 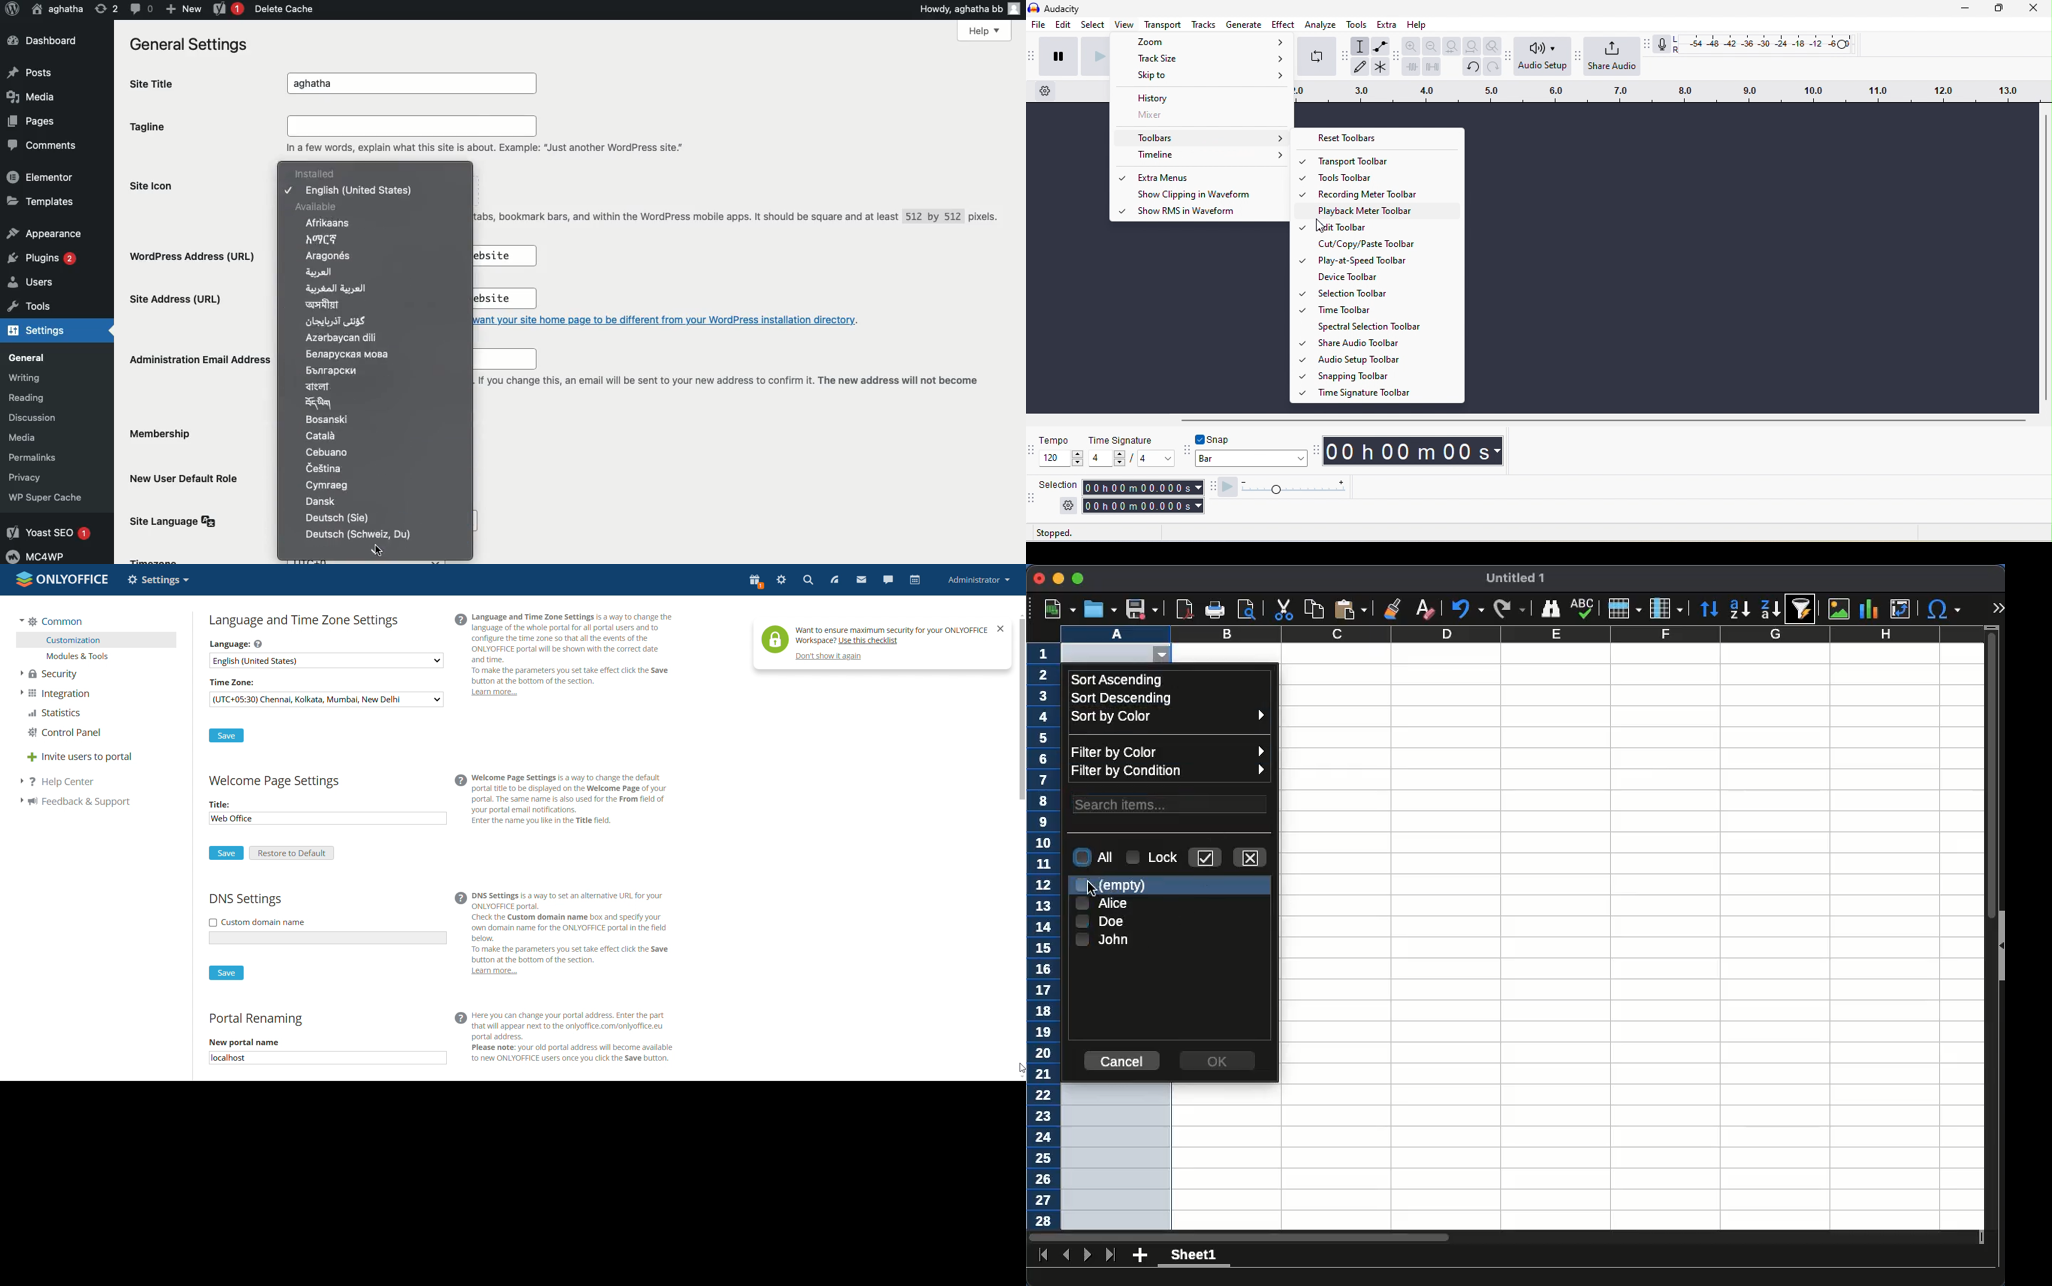 I want to click on Play at speed toolbar, so click(x=1385, y=261).